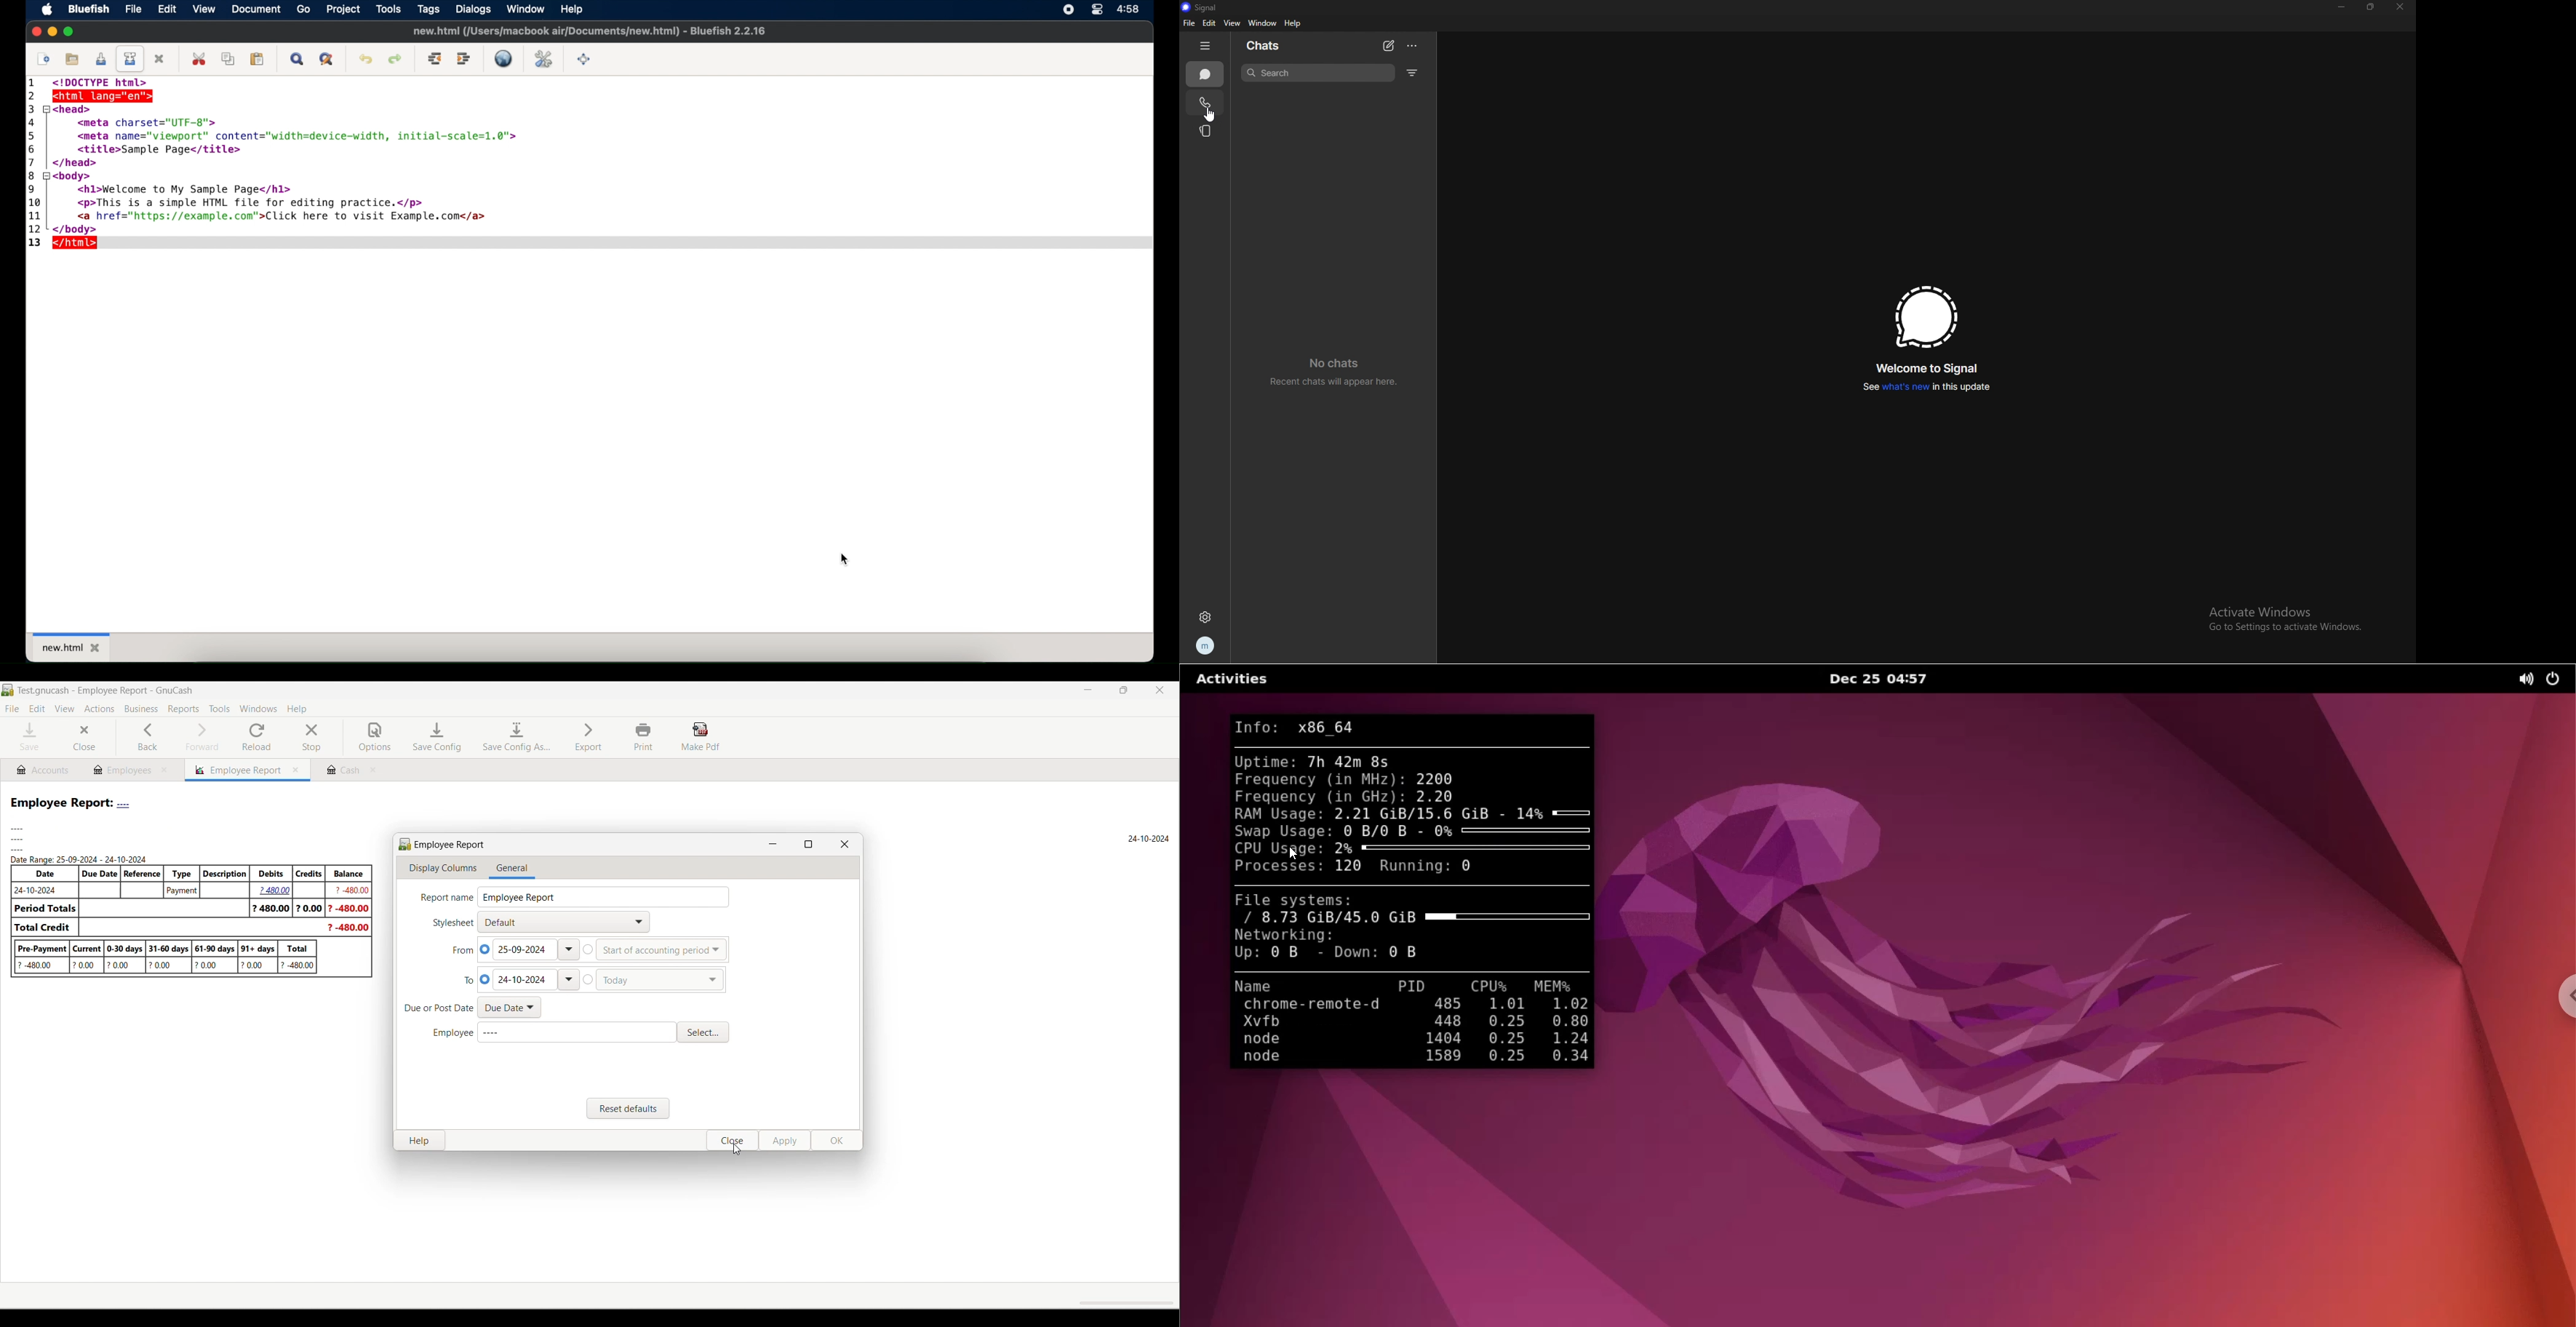 This screenshot has height=1344, width=2576. Describe the element at coordinates (503, 58) in the screenshot. I see `live preview` at that location.